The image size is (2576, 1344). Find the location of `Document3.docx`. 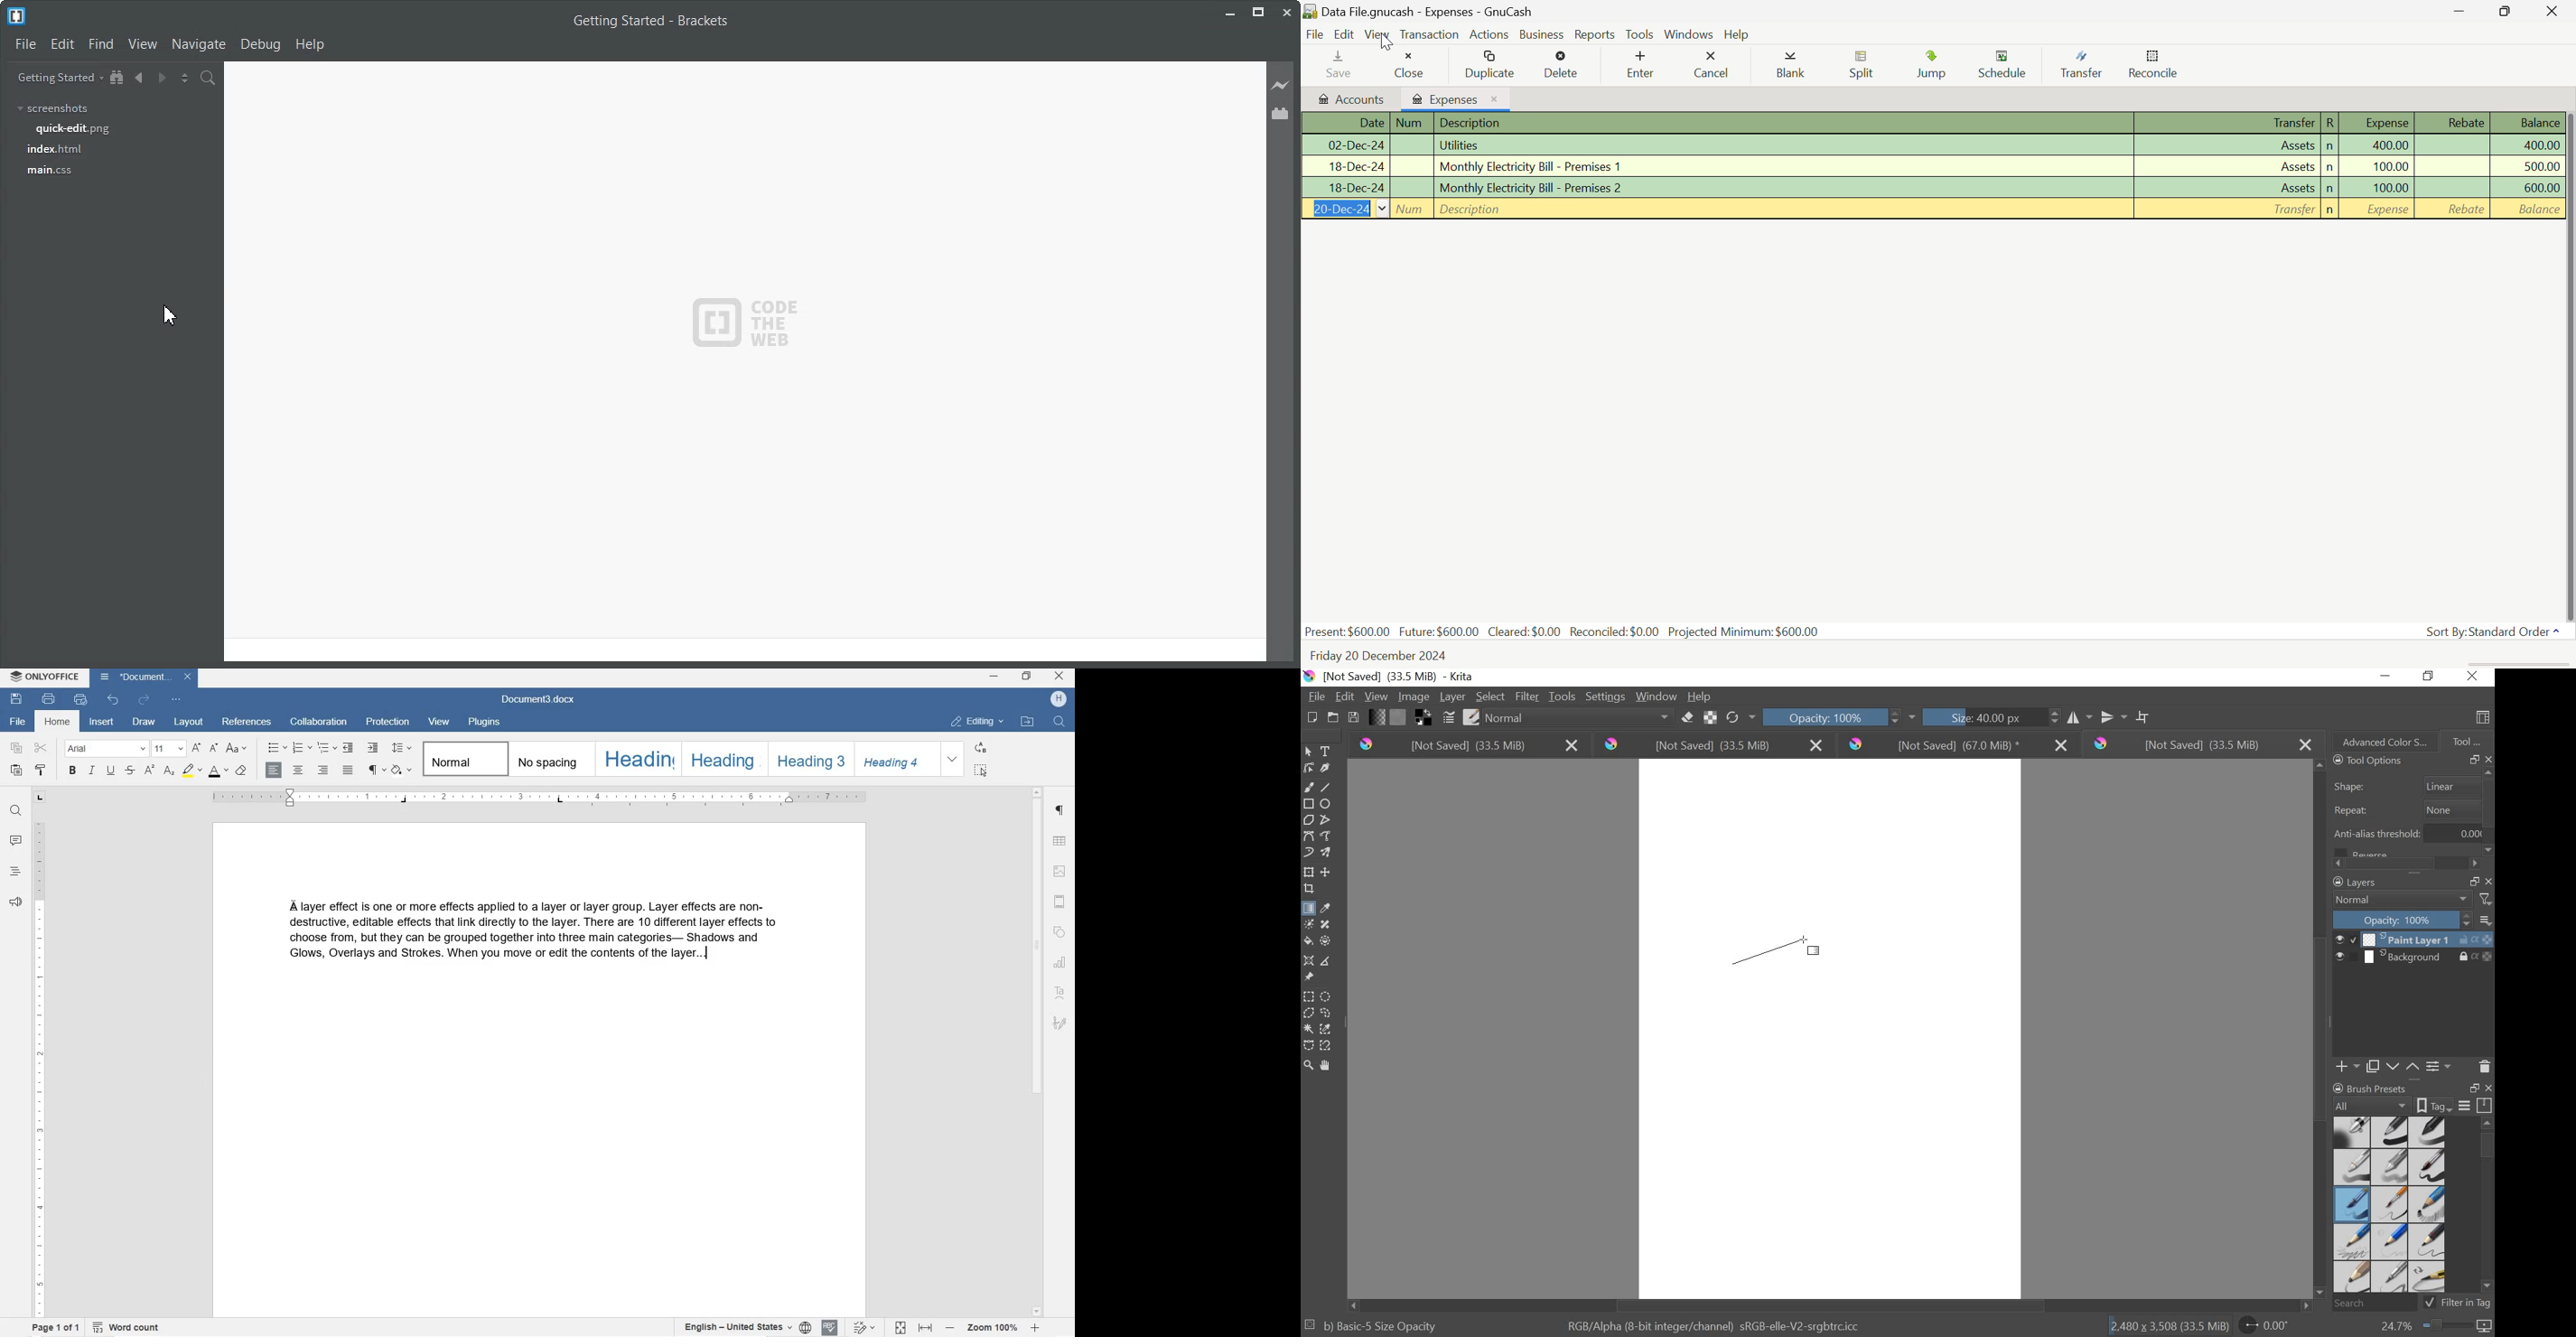

Document3.docx is located at coordinates (540, 699).